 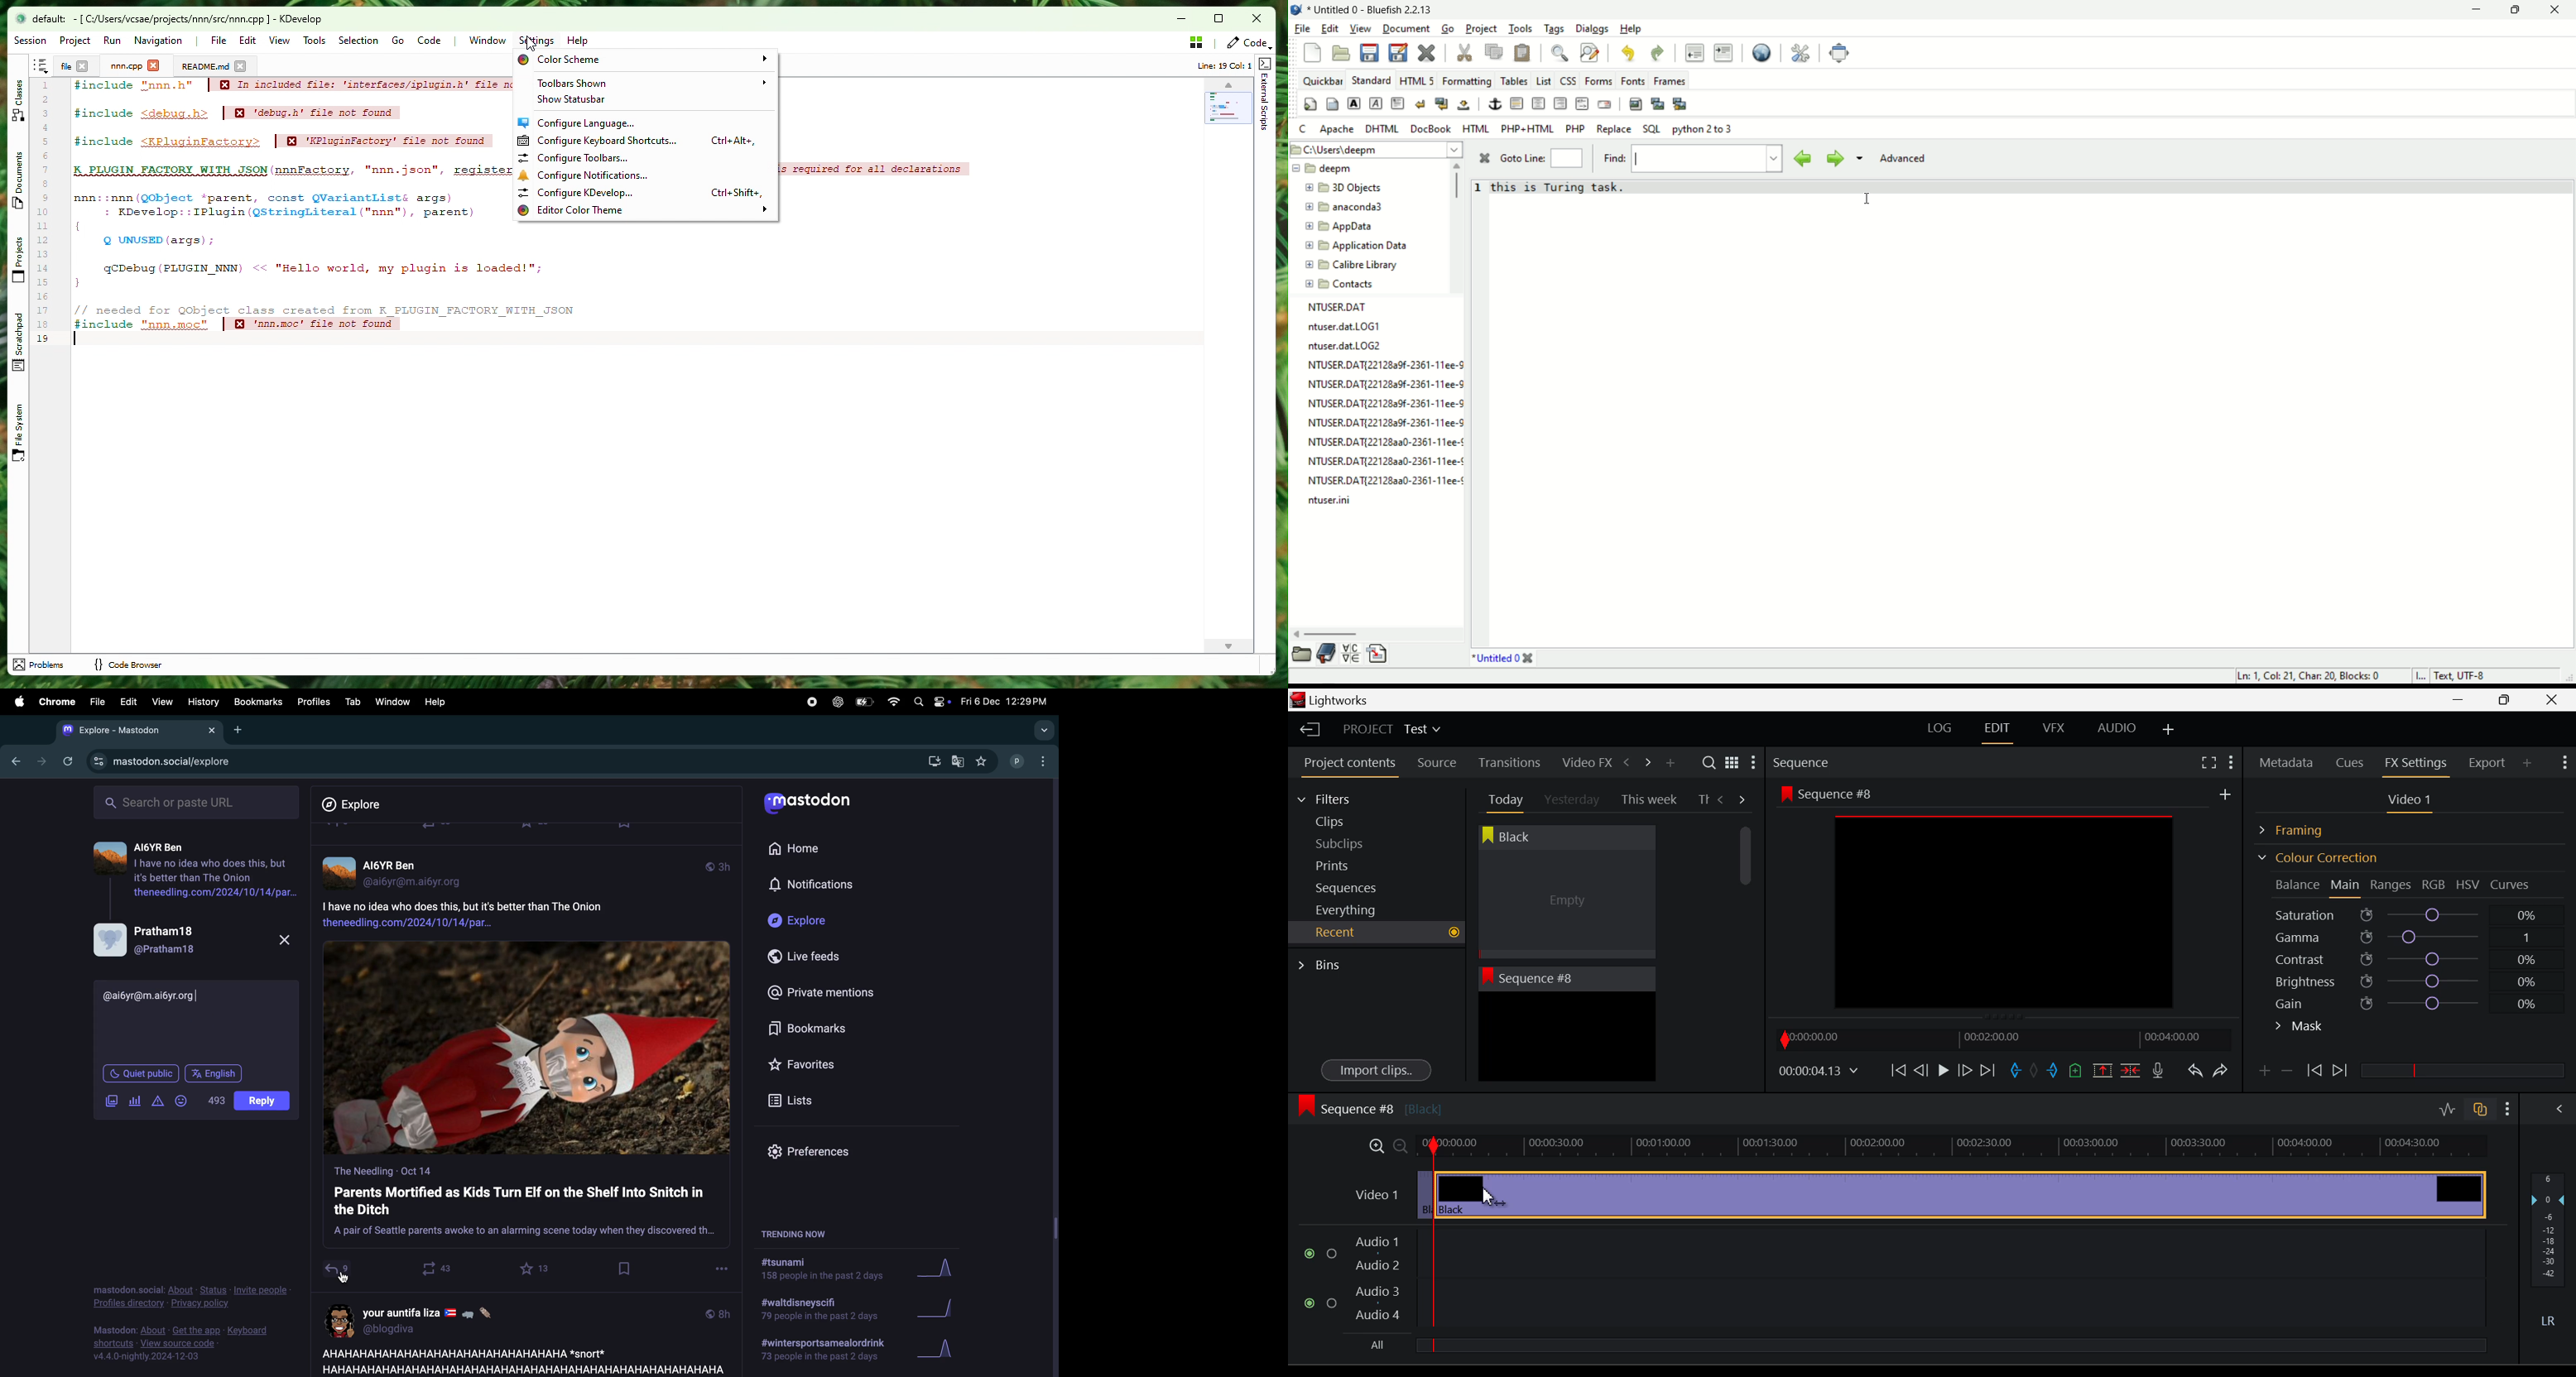 What do you see at coordinates (290, 214) in the screenshot?
I see `Code` at bounding box center [290, 214].